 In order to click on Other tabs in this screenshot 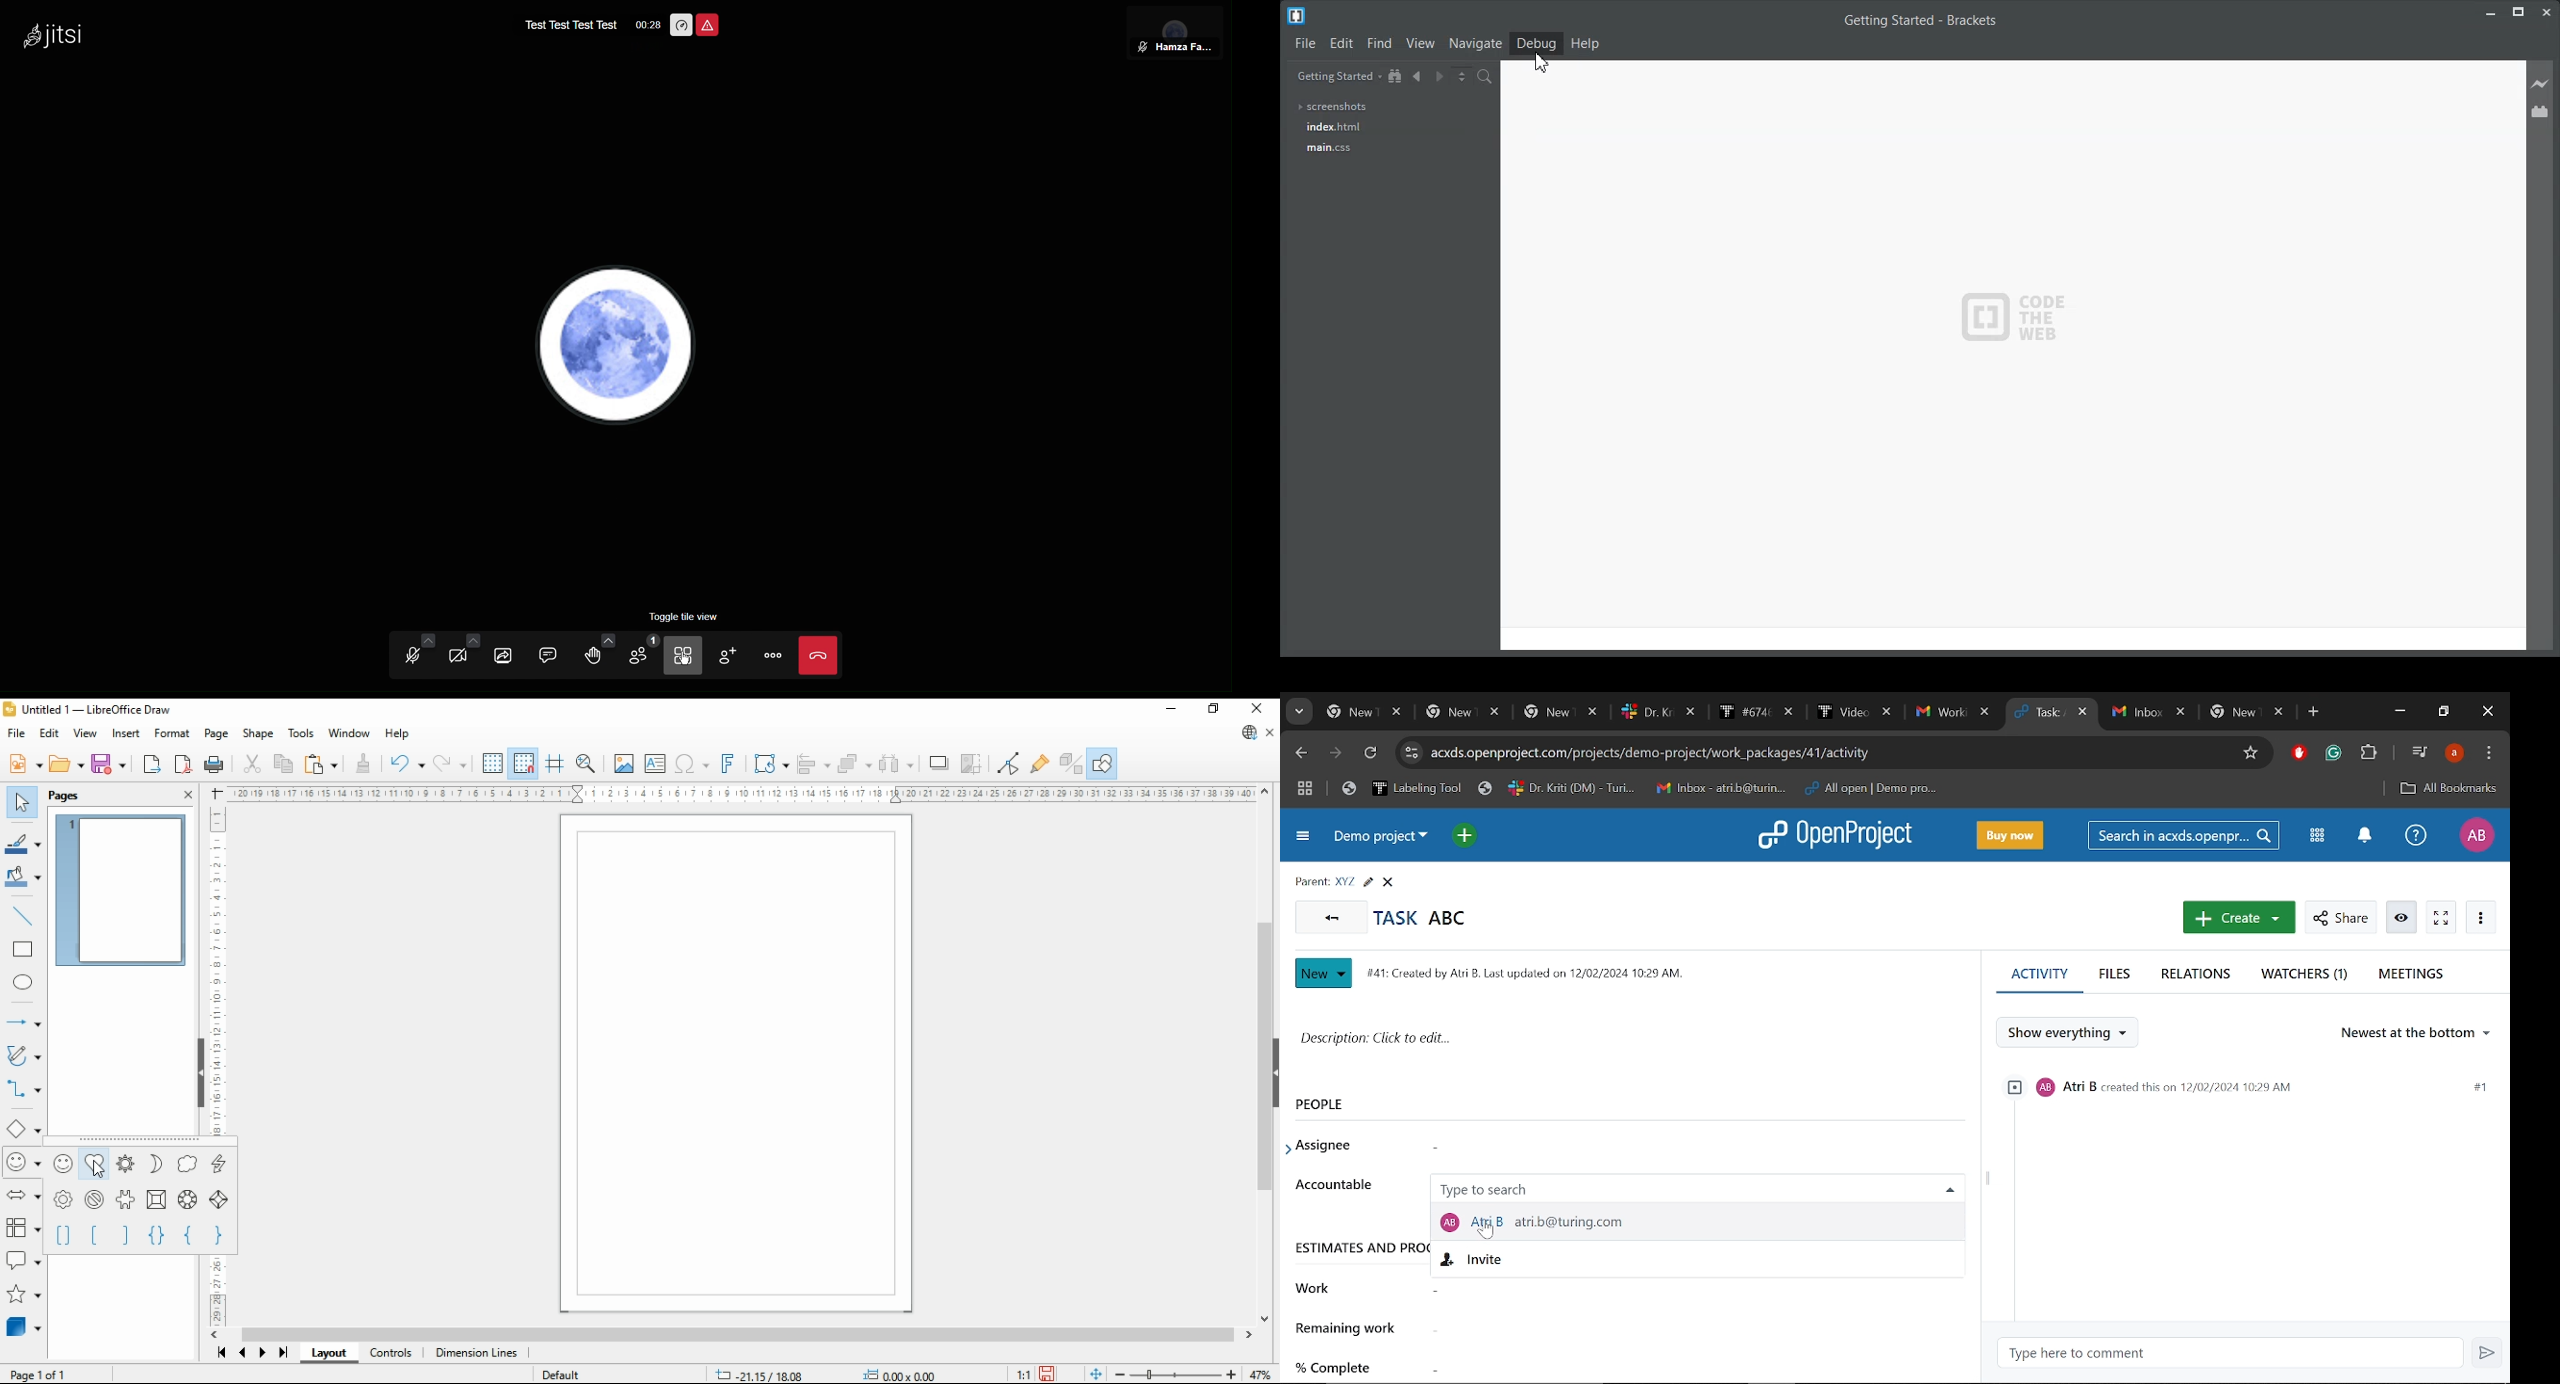, I will do `click(1657, 712)`.